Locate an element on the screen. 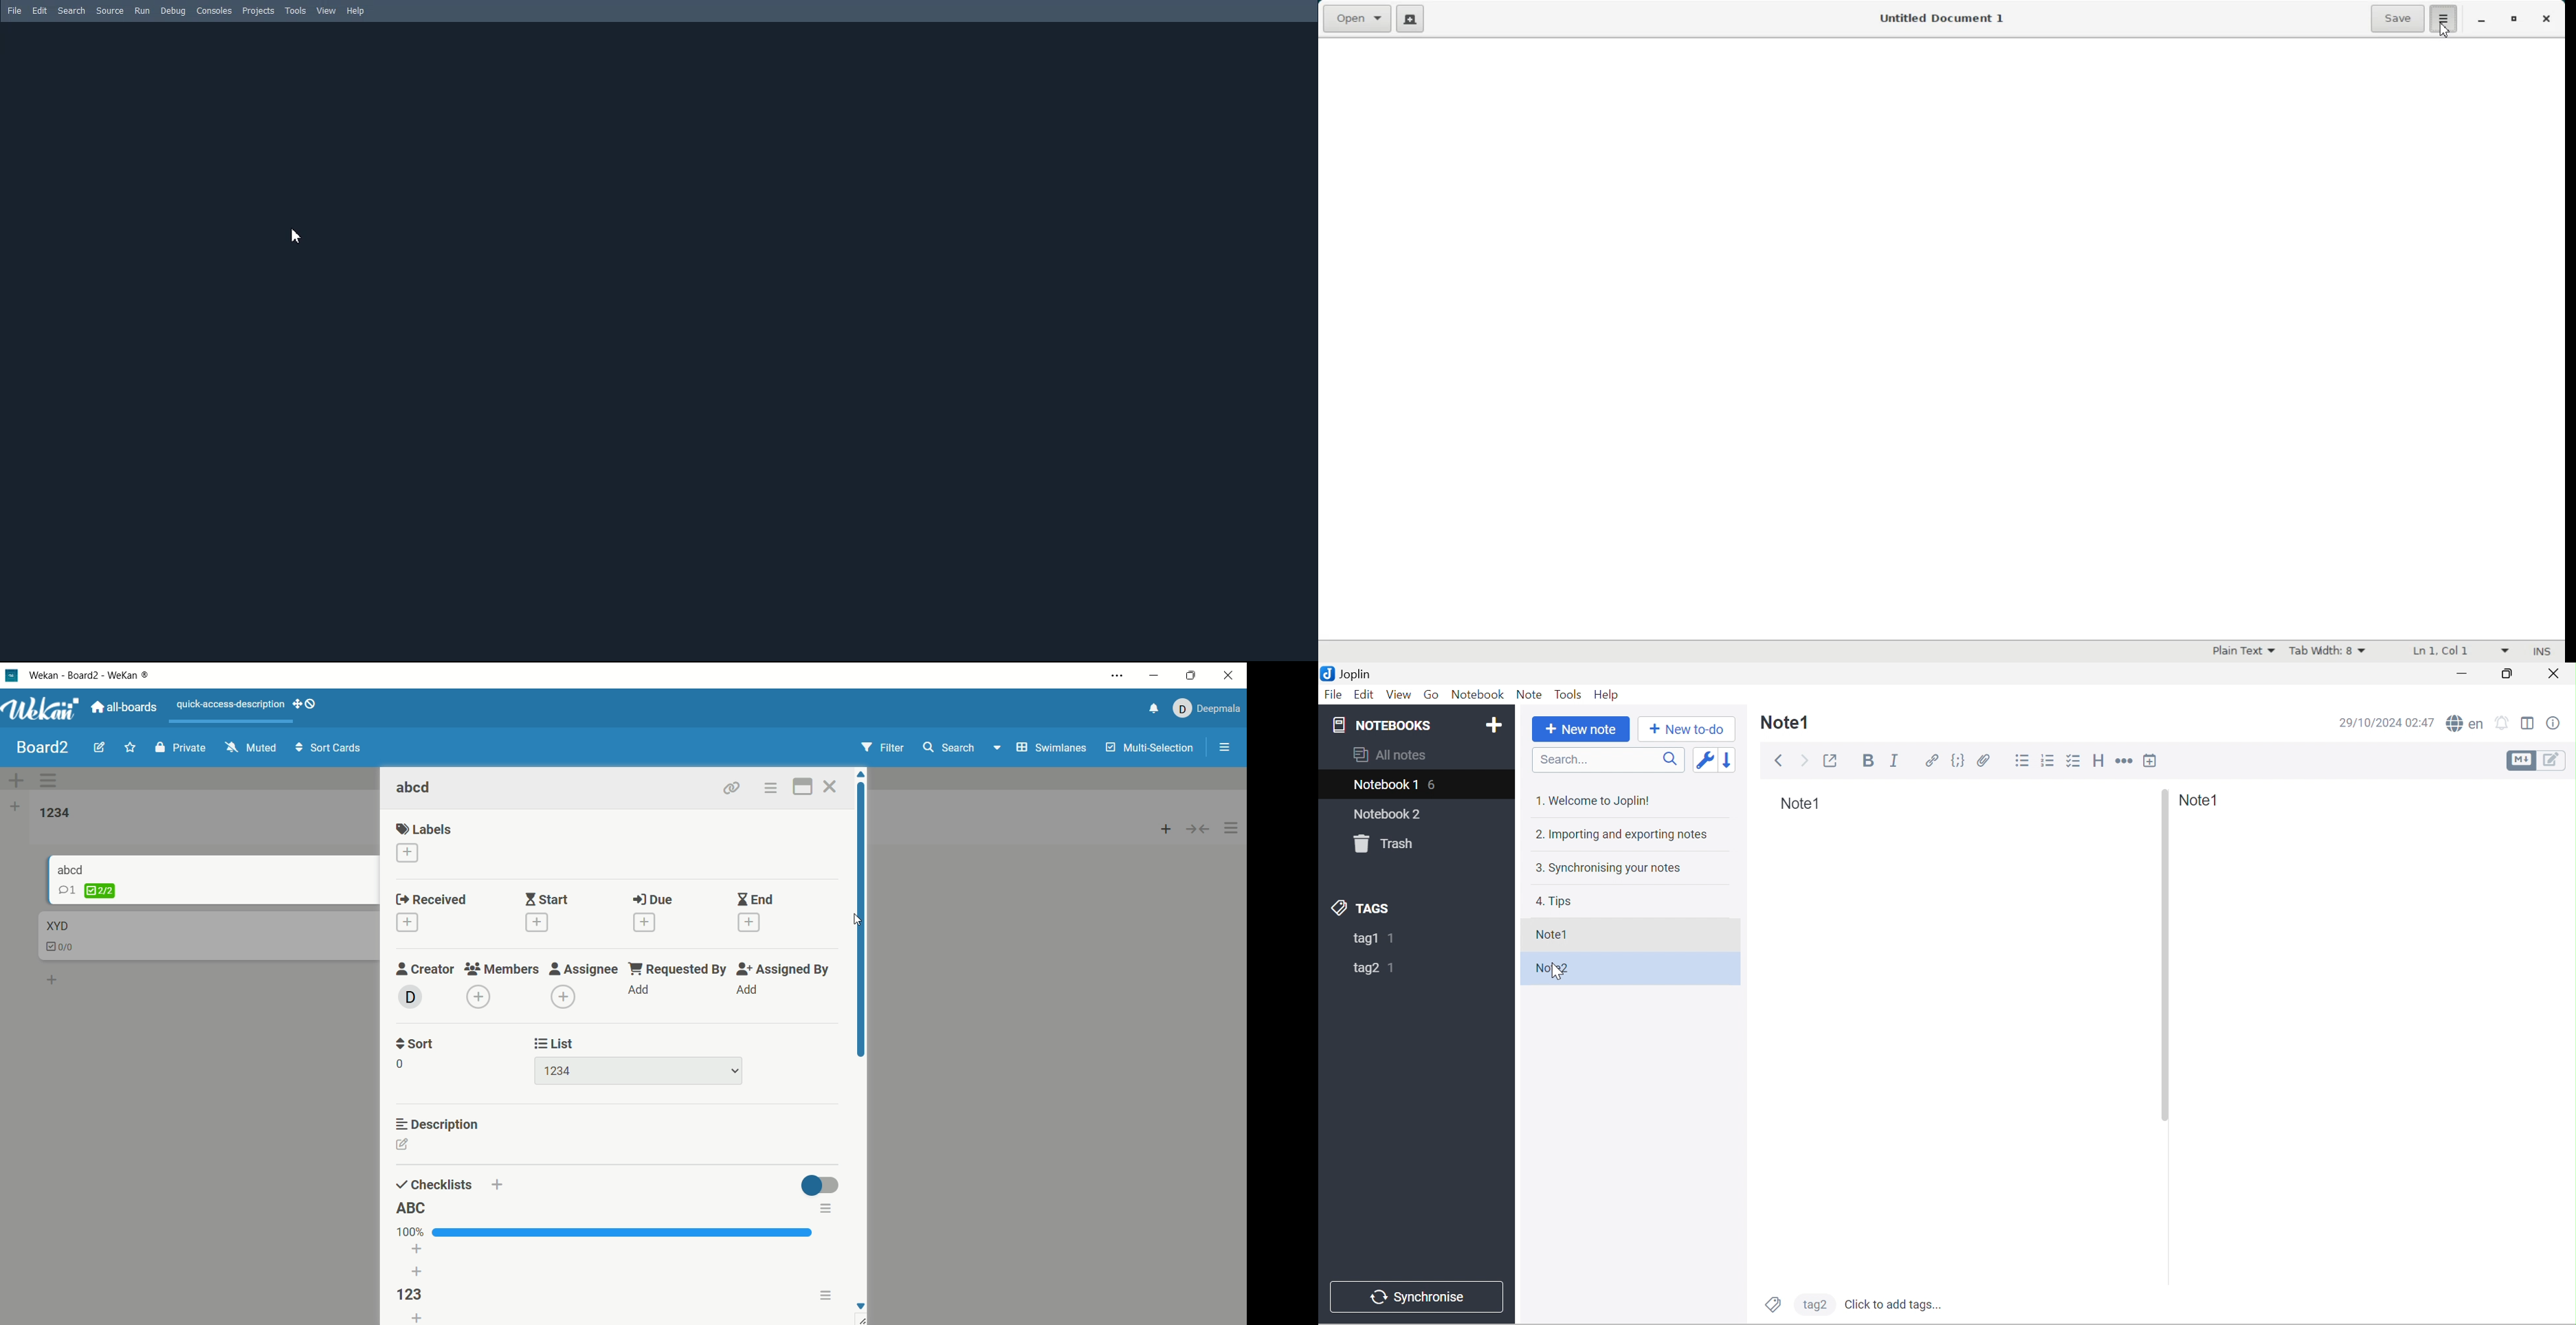 The height and width of the screenshot is (1344, 2576). Tools is located at coordinates (294, 10).